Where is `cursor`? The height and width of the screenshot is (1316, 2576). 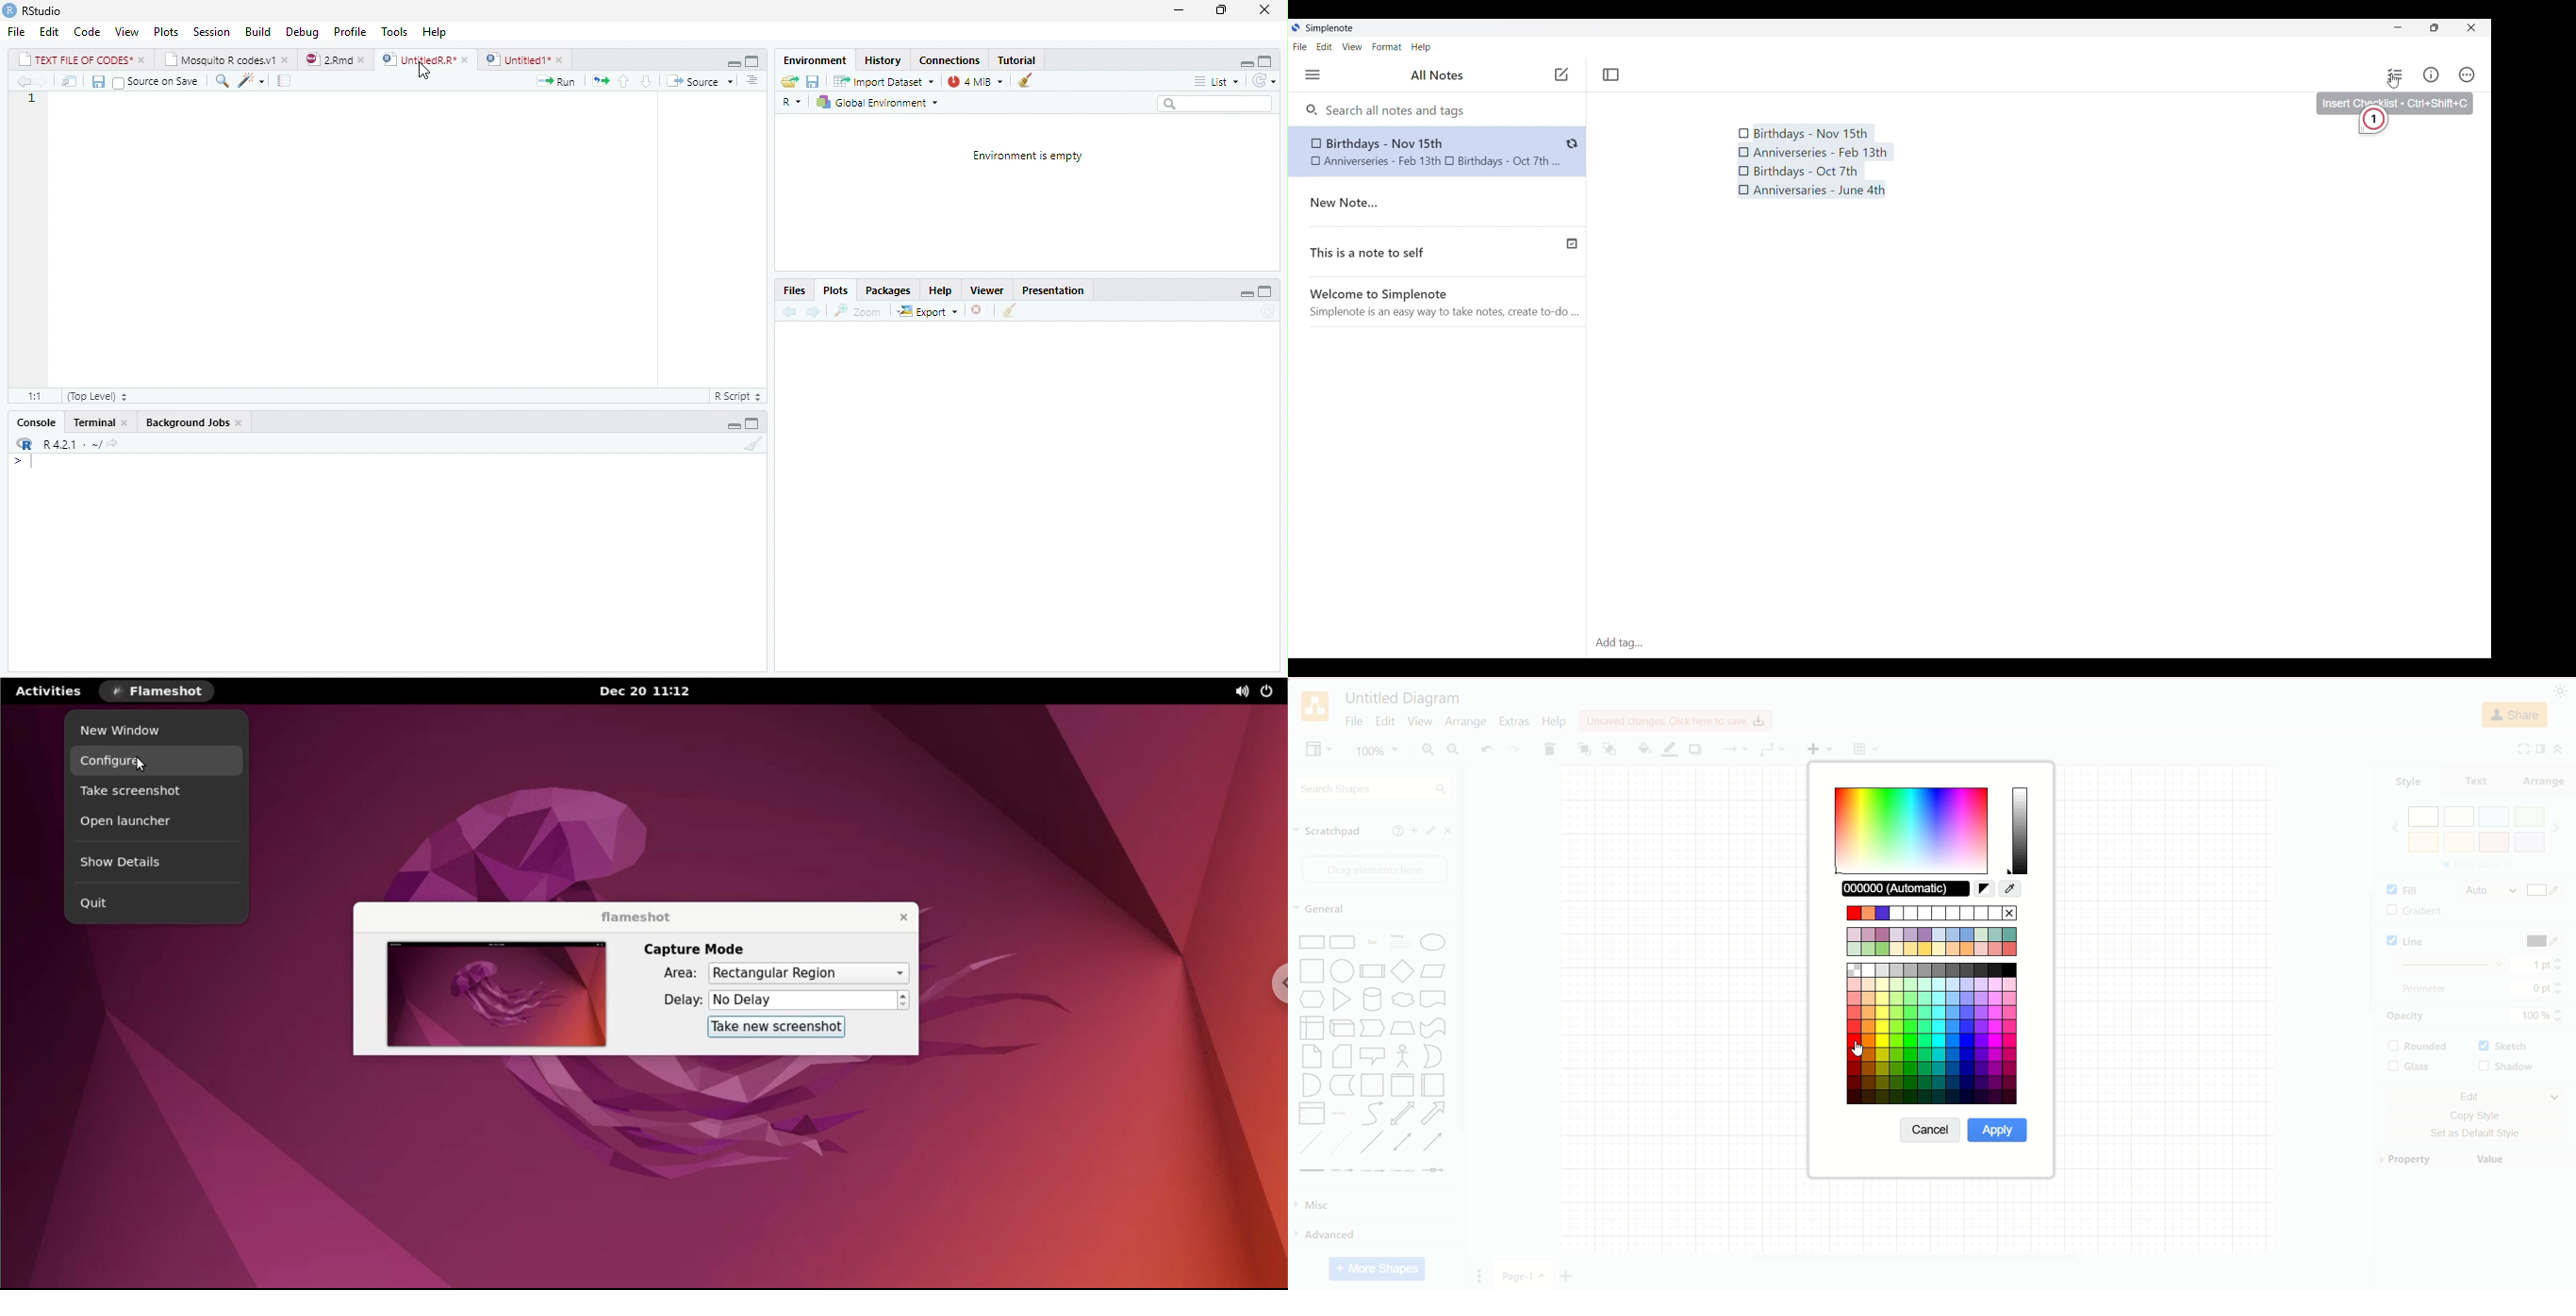
cursor is located at coordinates (1858, 1050).